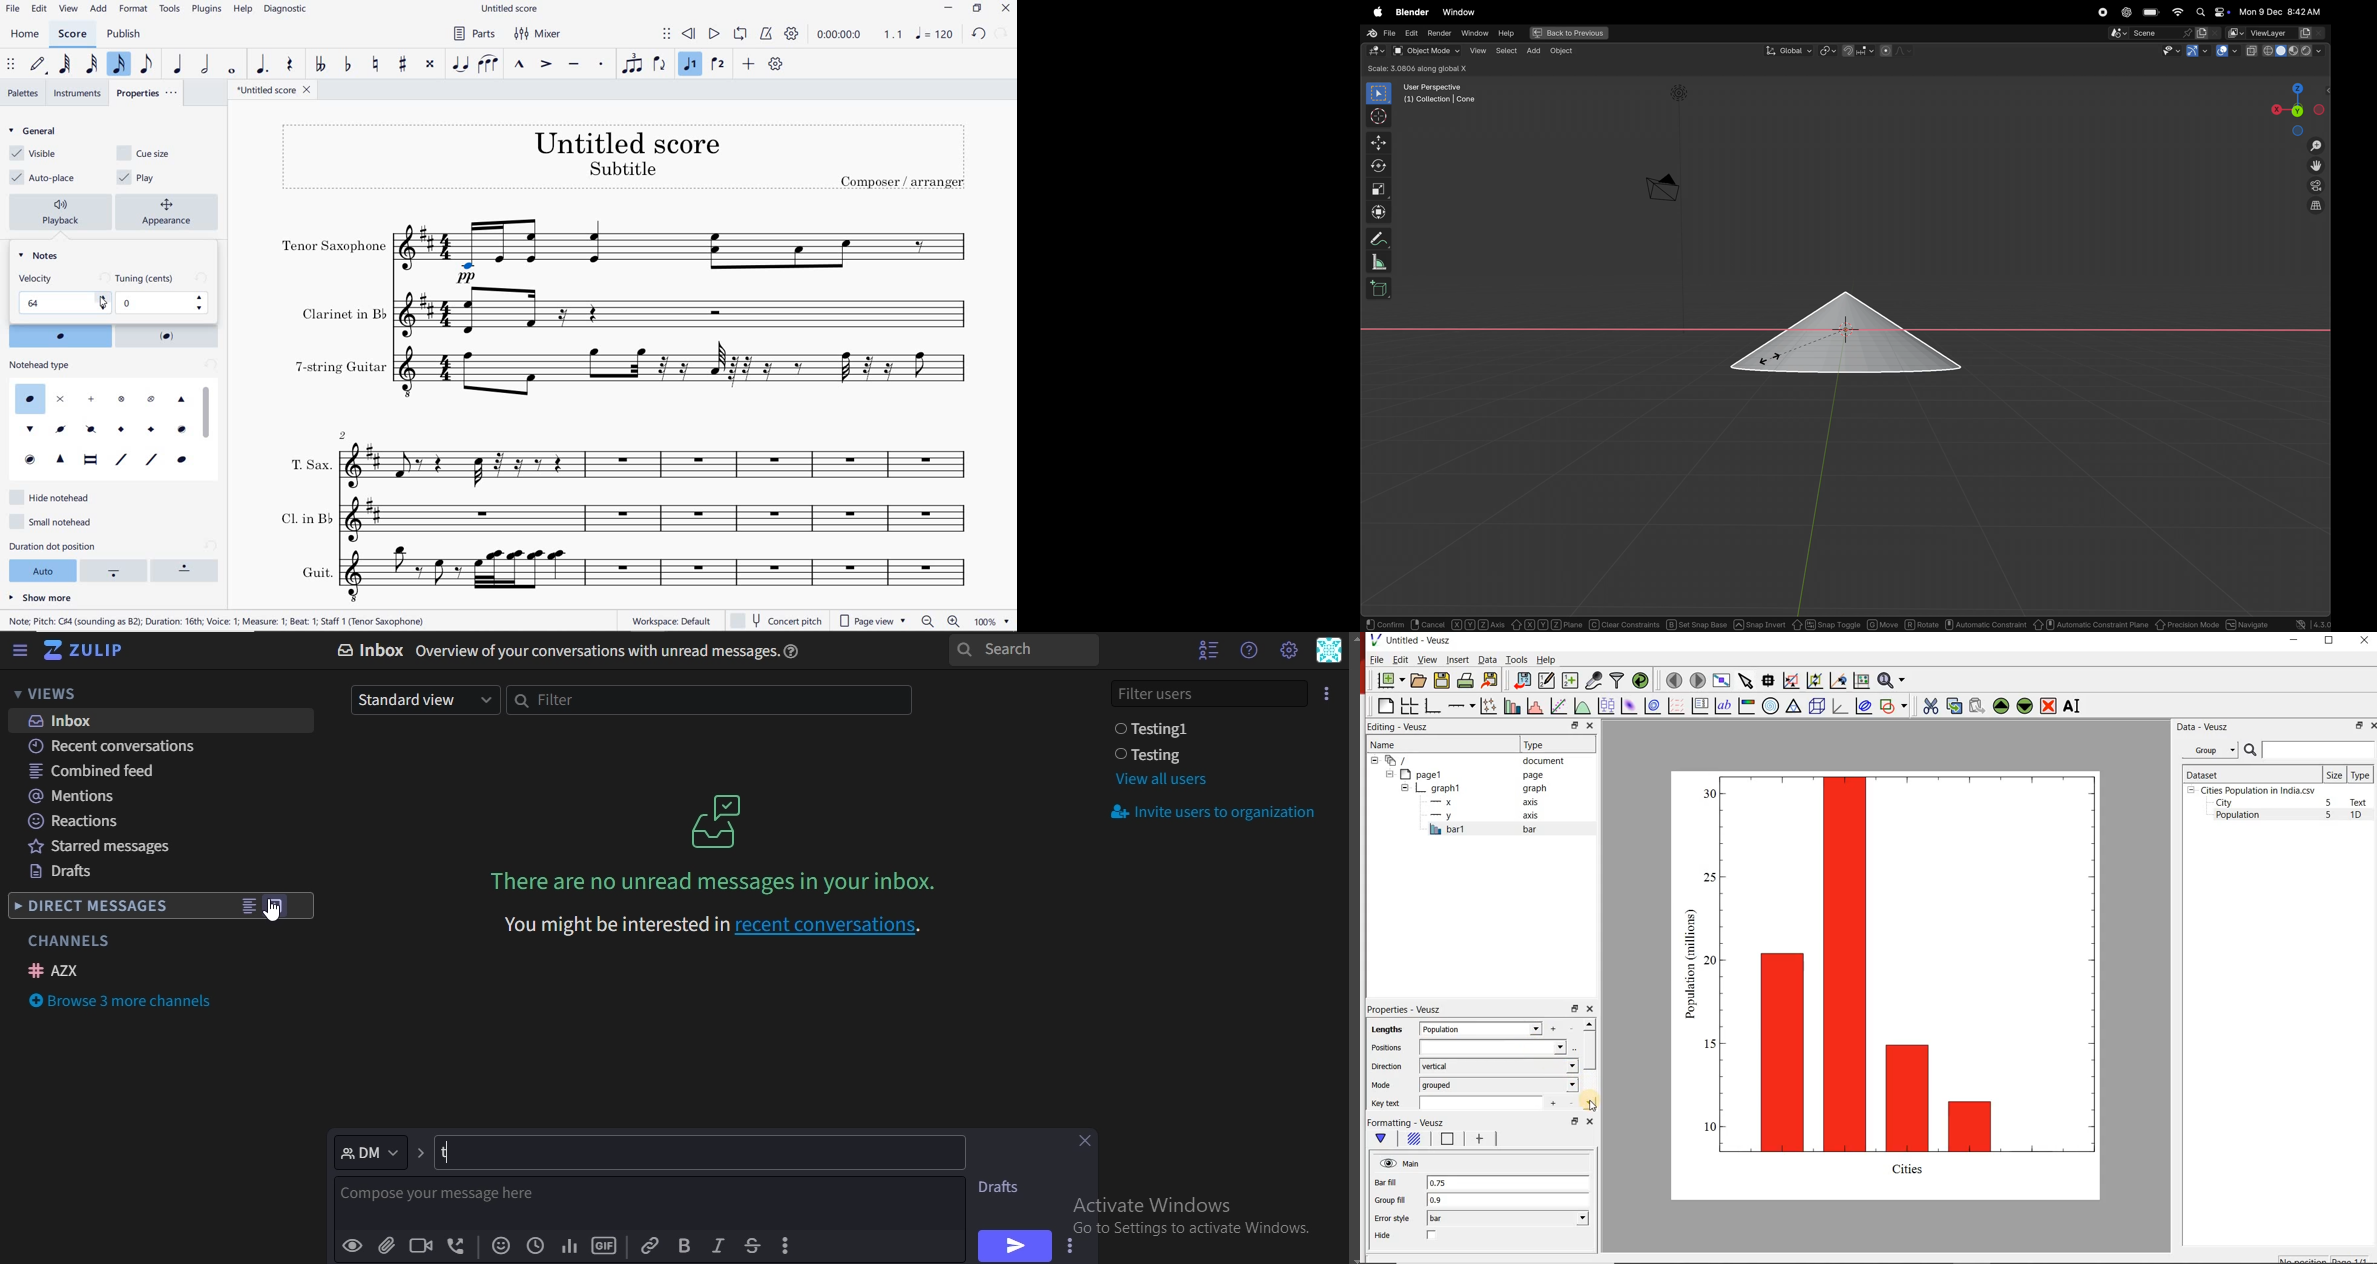 The image size is (2380, 1288). What do you see at coordinates (547, 1153) in the screenshot?
I see `users` at bounding box center [547, 1153].